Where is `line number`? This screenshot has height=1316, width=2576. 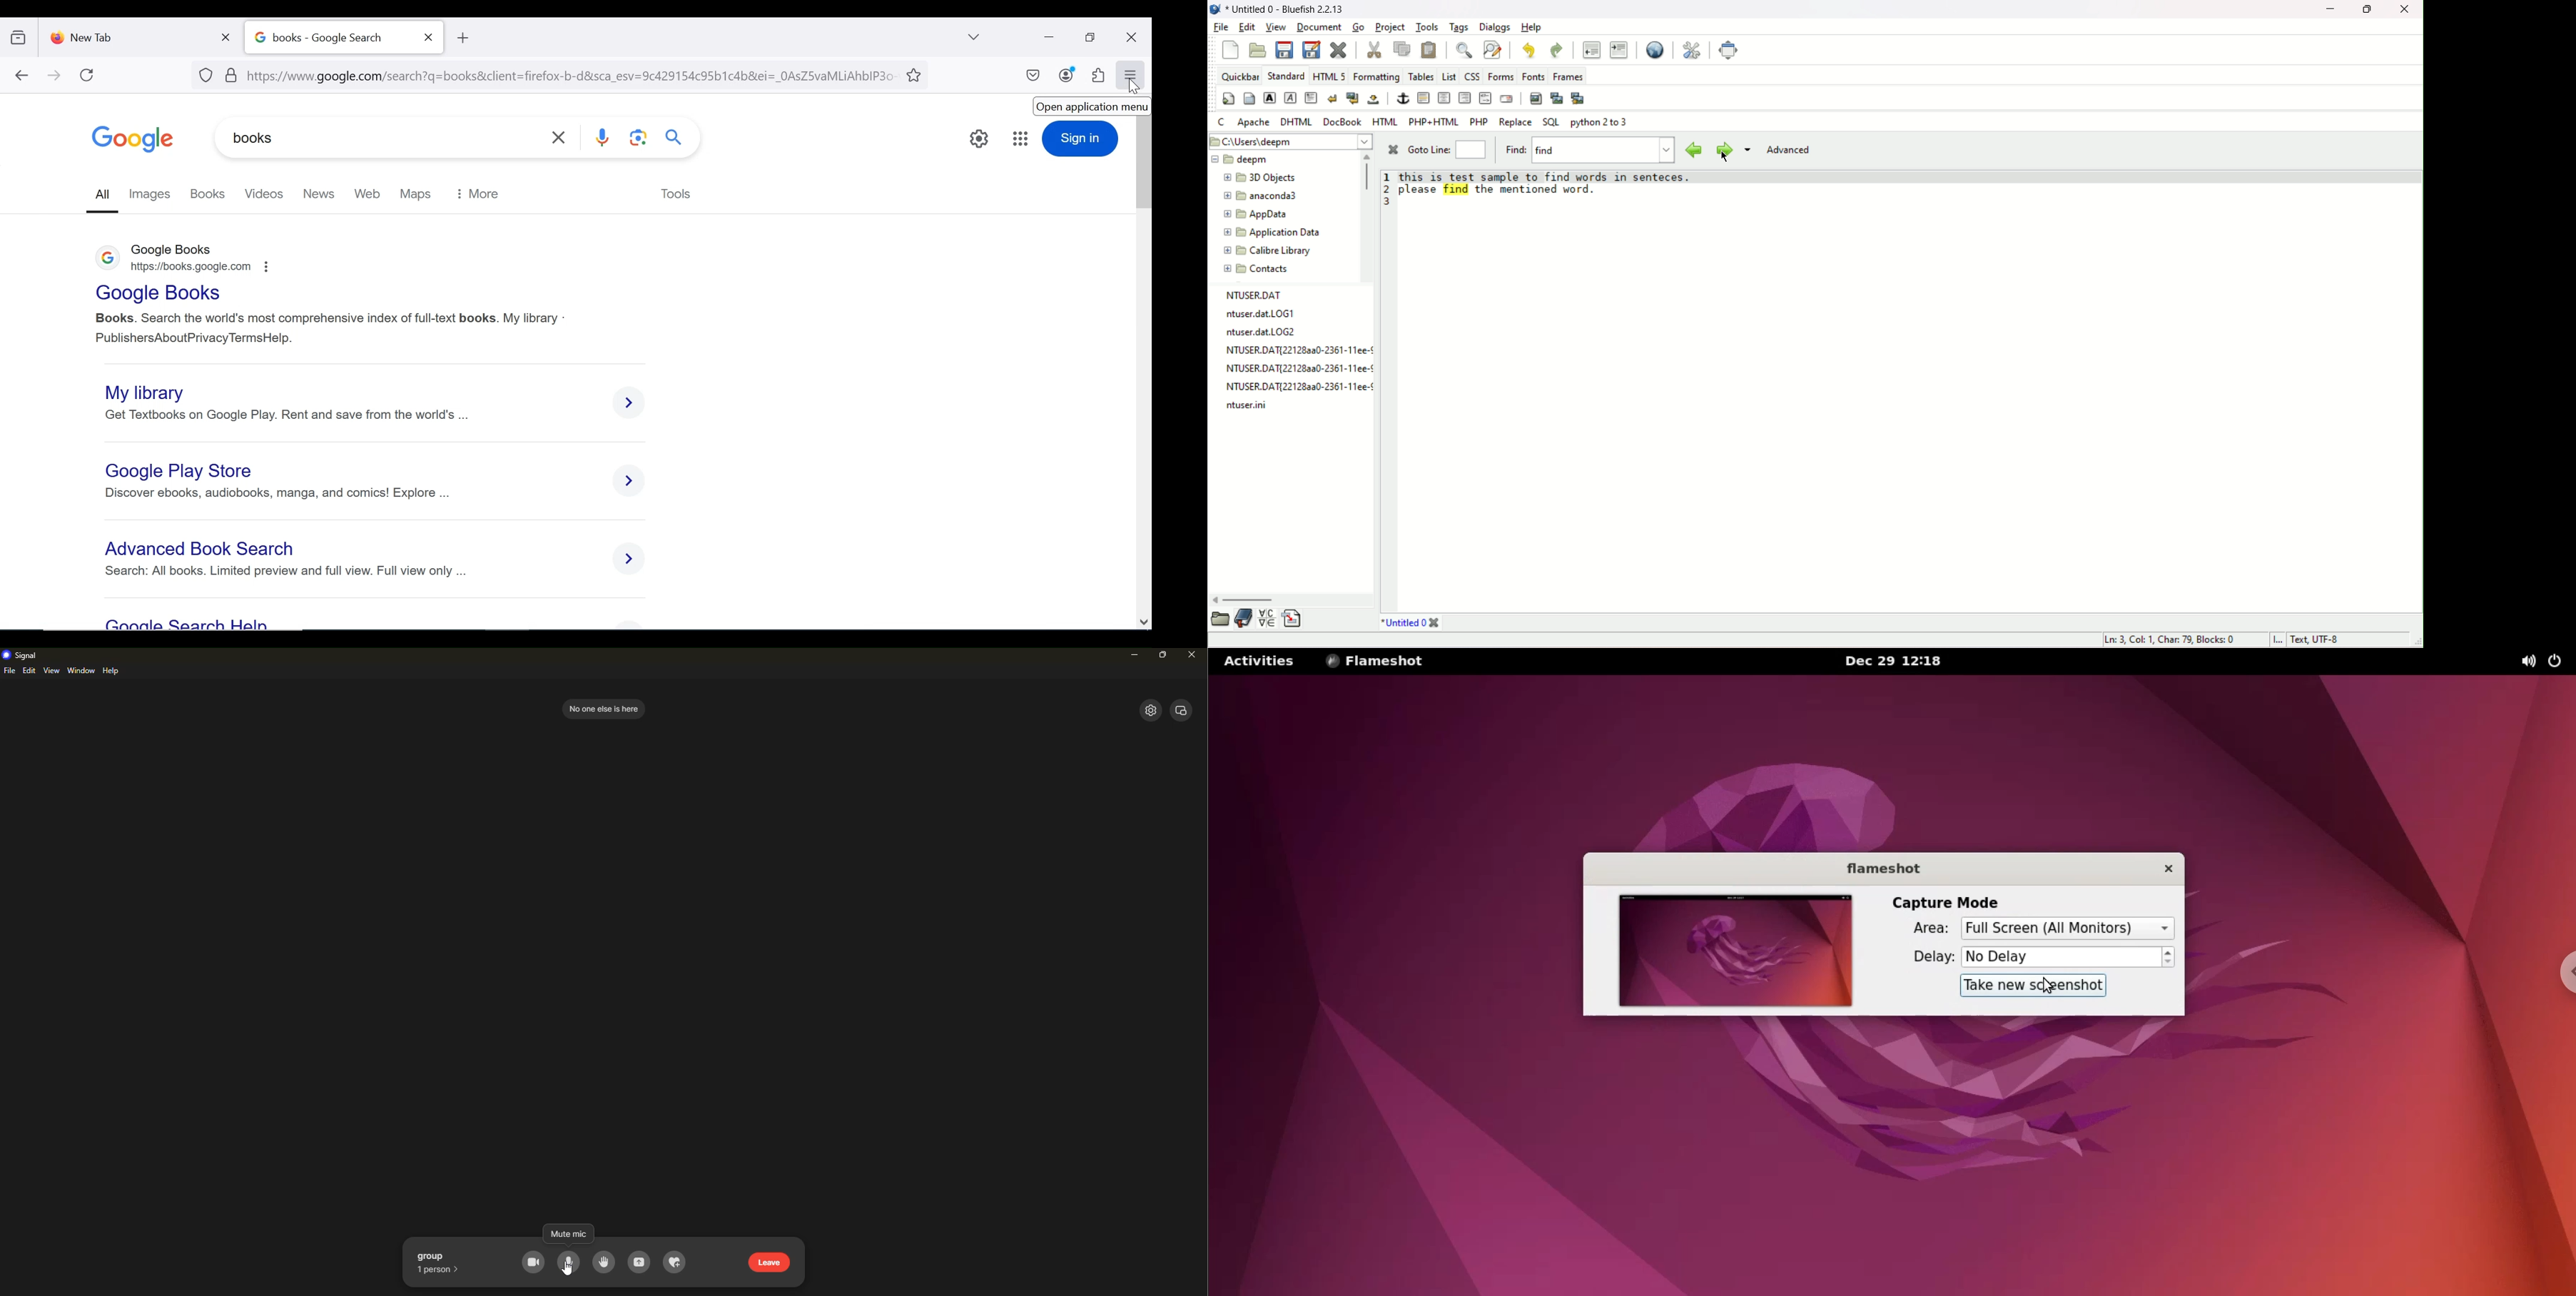 line number is located at coordinates (1388, 189).